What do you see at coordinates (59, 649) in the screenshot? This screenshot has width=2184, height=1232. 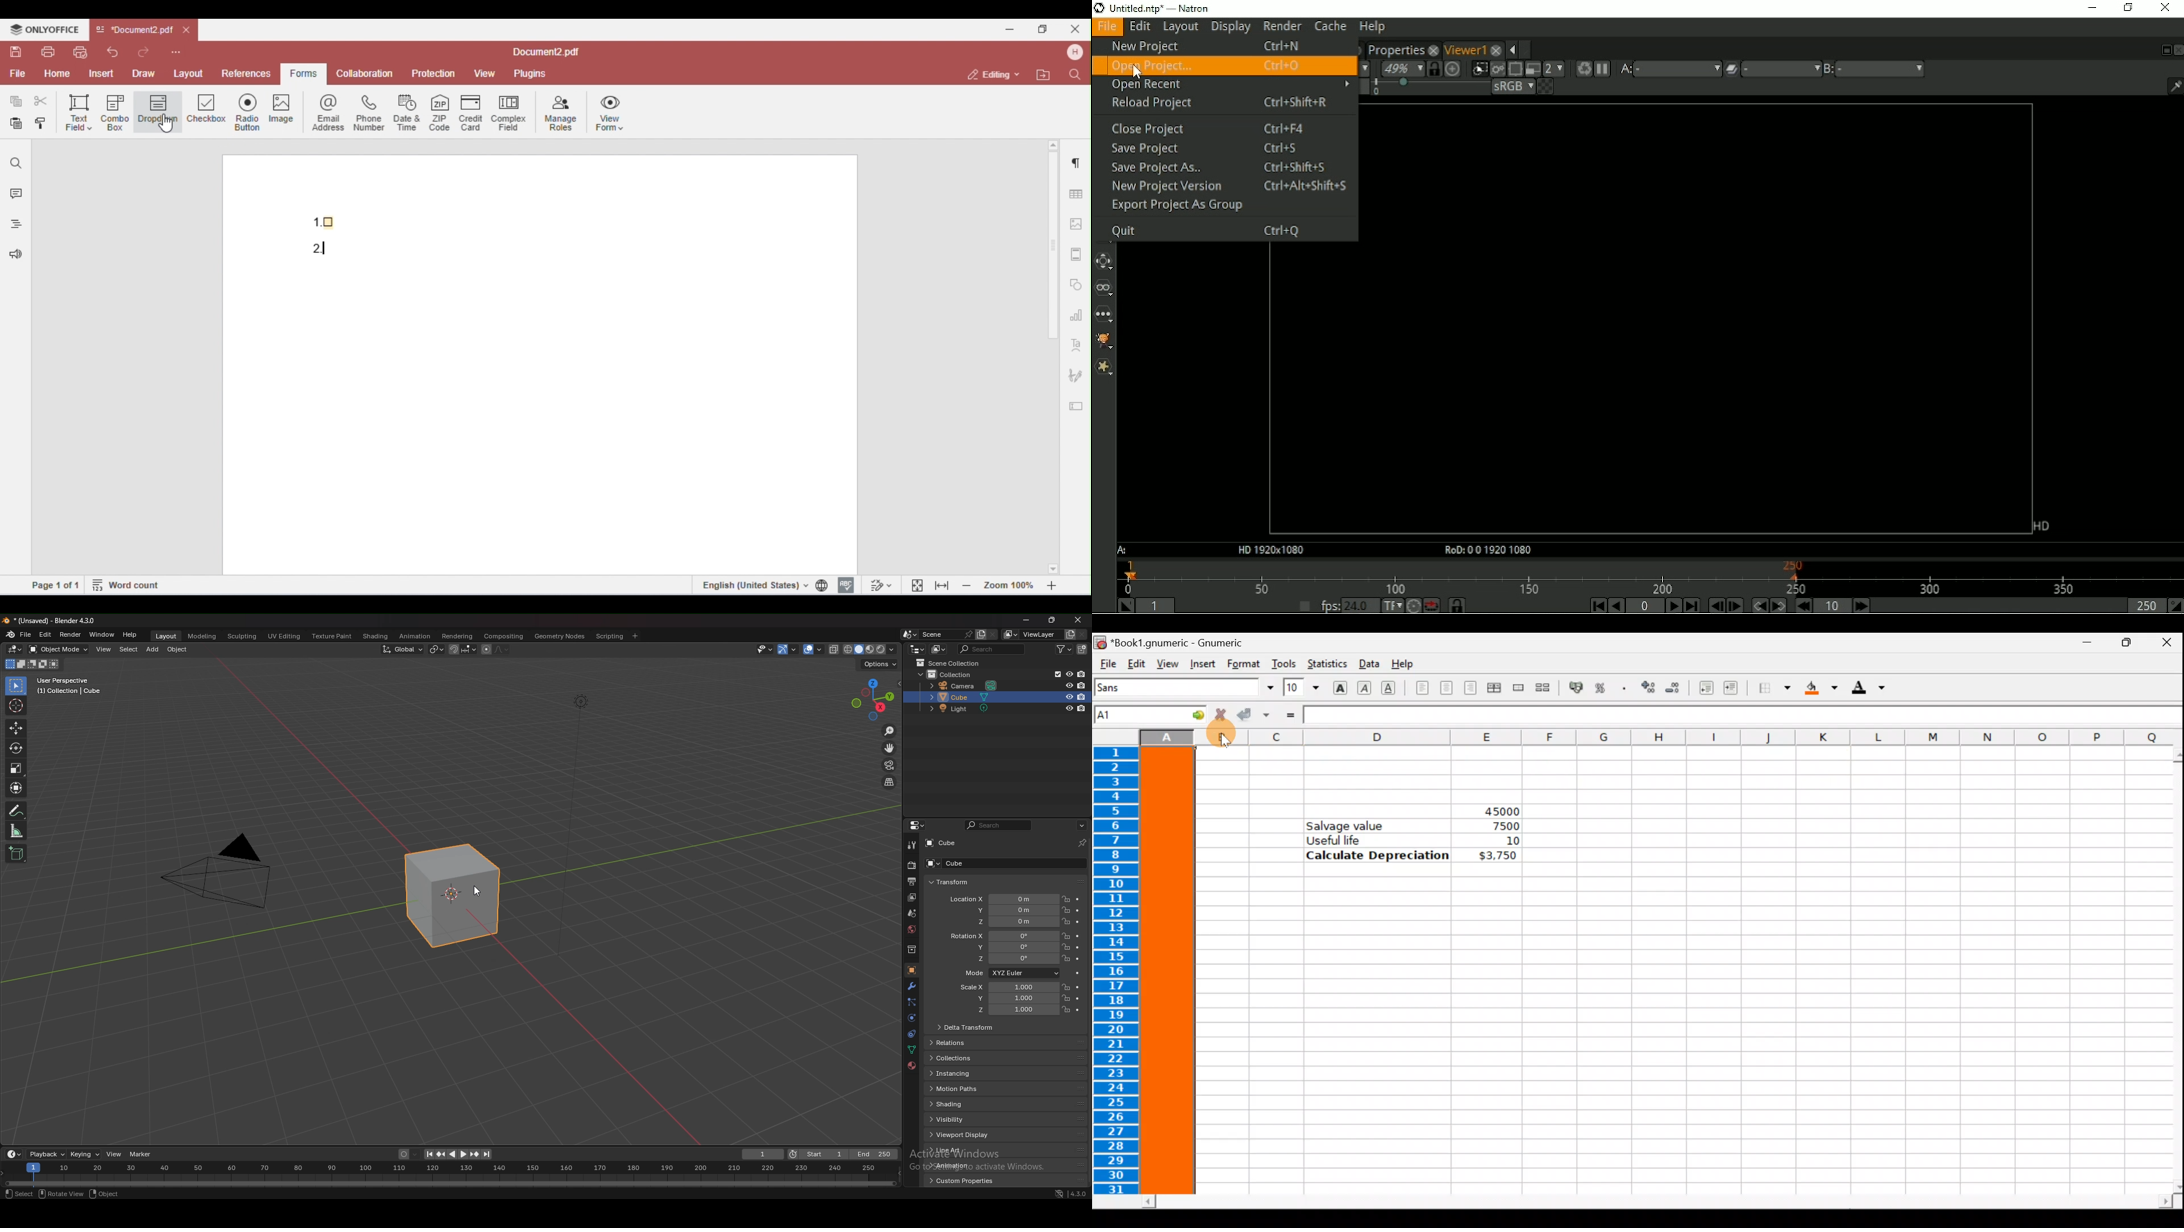 I see `object mode` at bounding box center [59, 649].